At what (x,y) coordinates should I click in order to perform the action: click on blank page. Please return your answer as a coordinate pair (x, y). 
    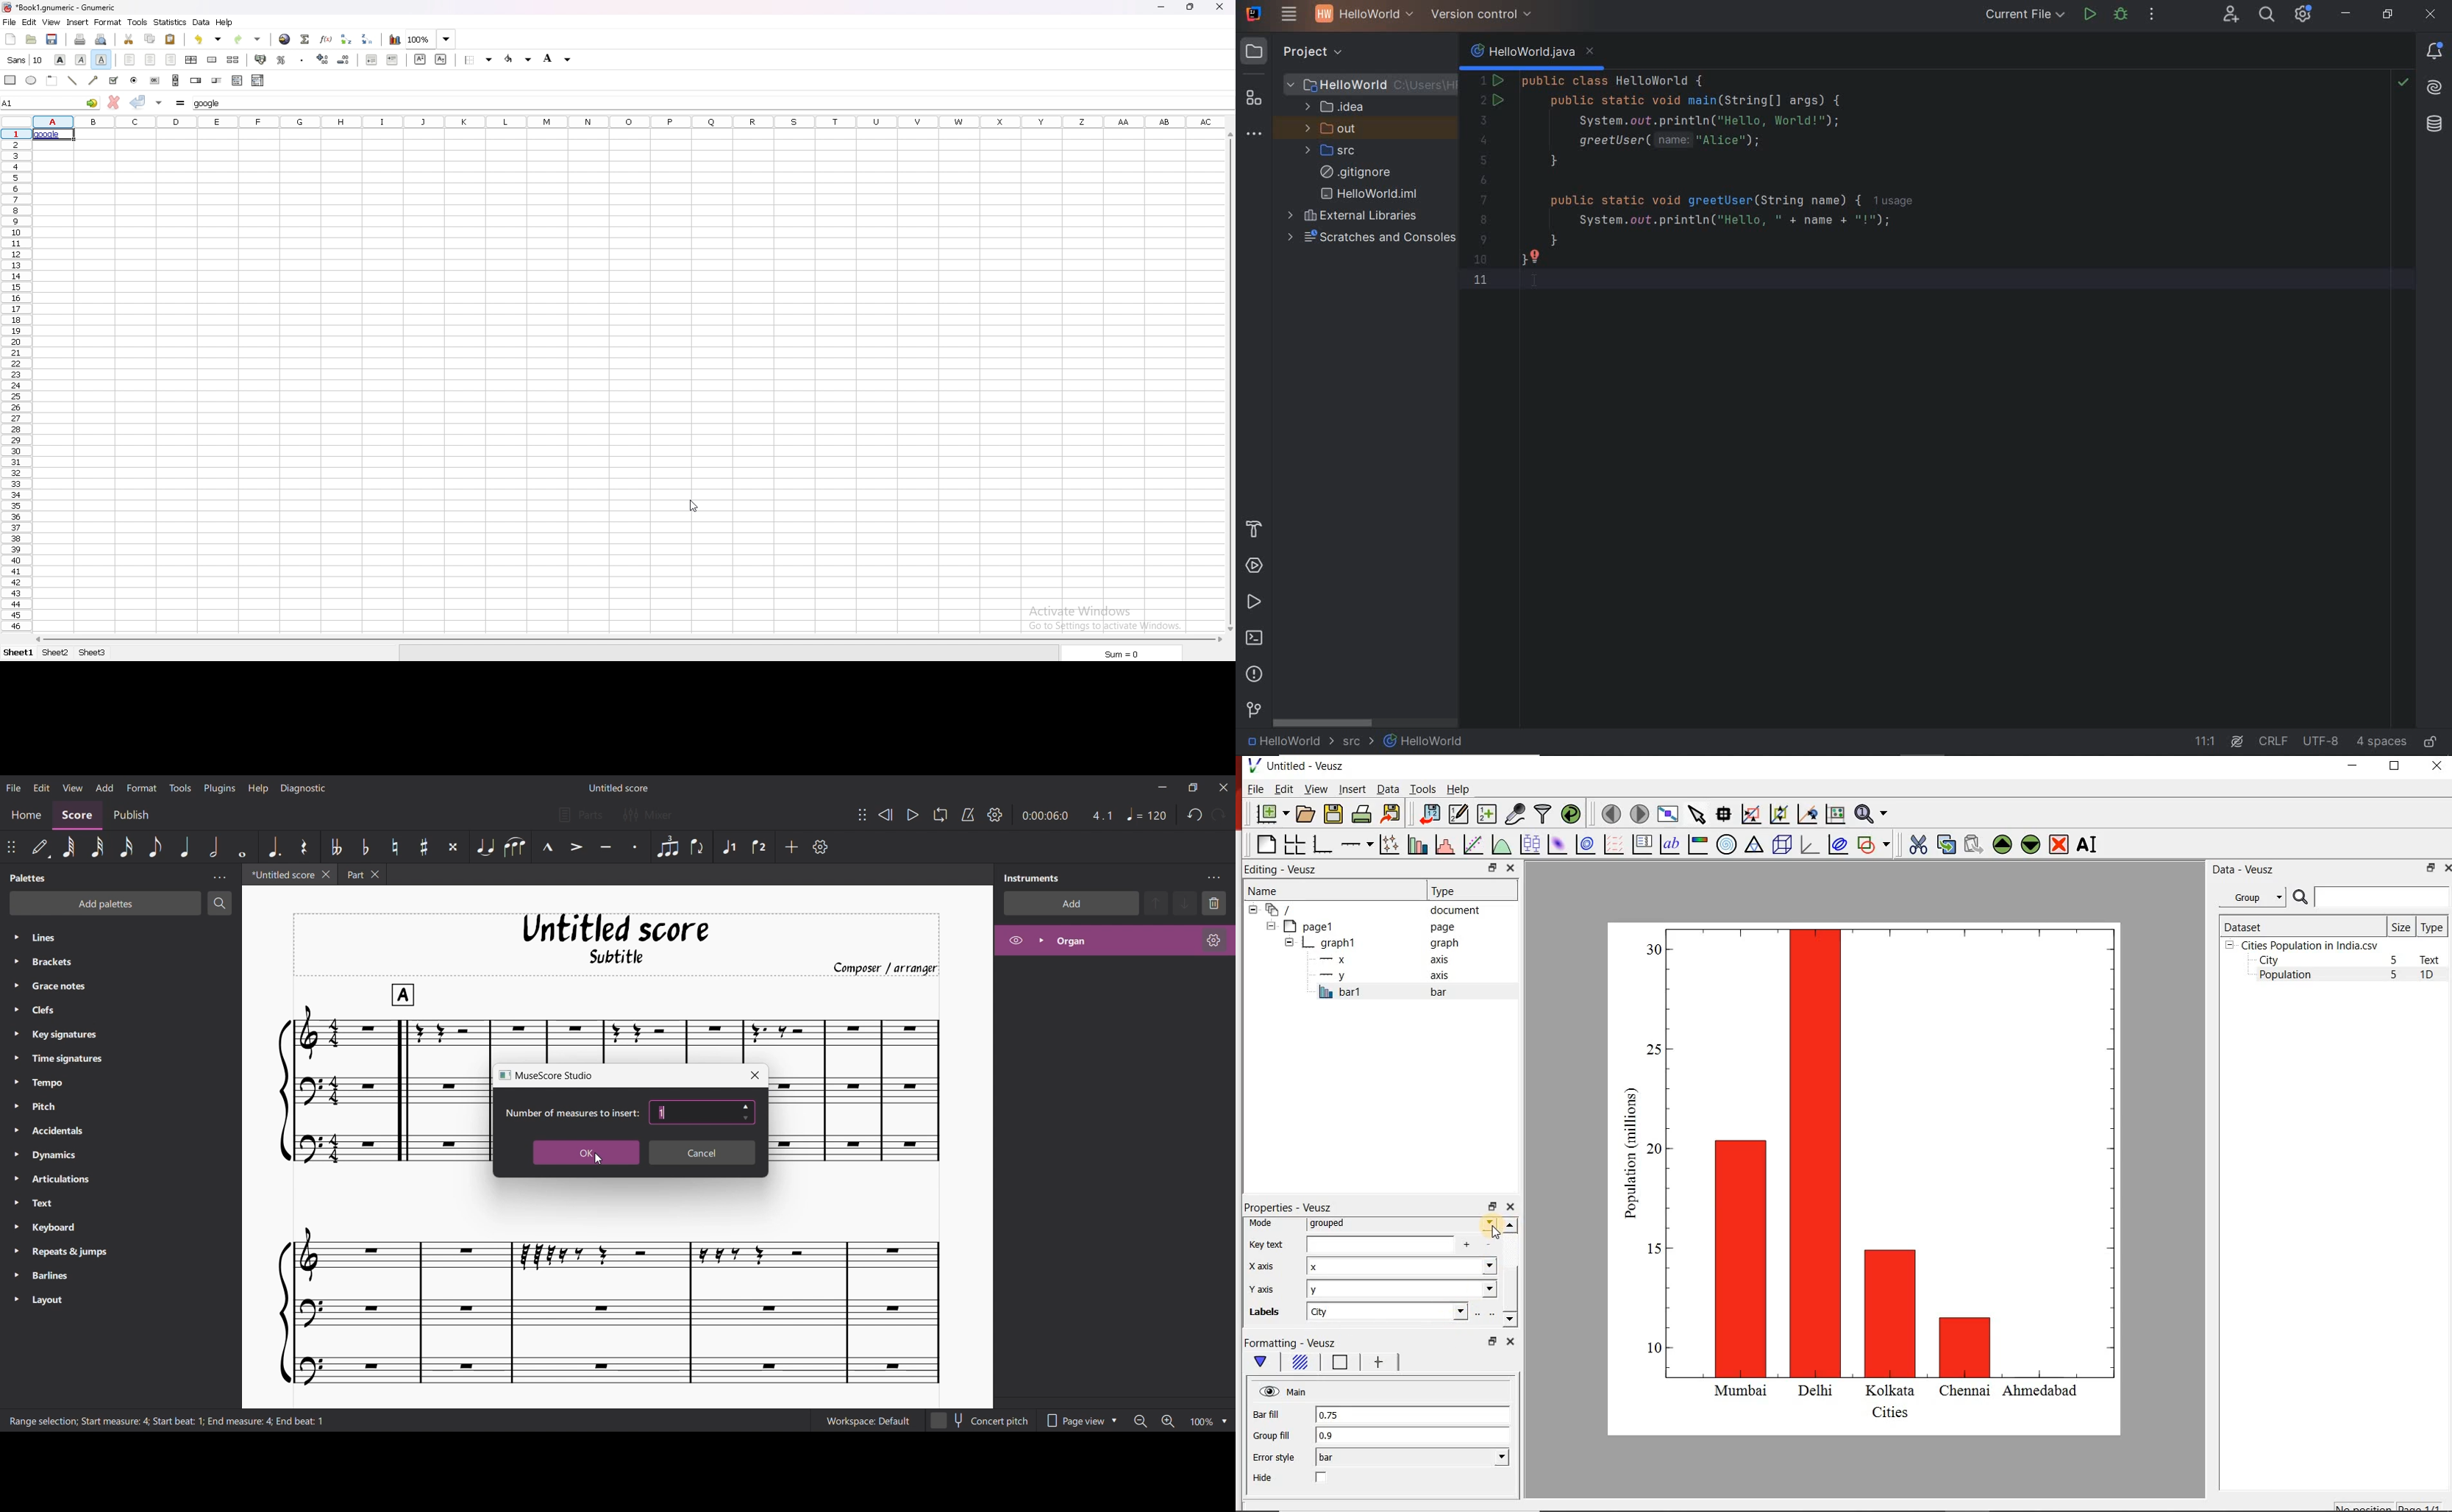
    Looking at the image, I should click on (1265, 845).